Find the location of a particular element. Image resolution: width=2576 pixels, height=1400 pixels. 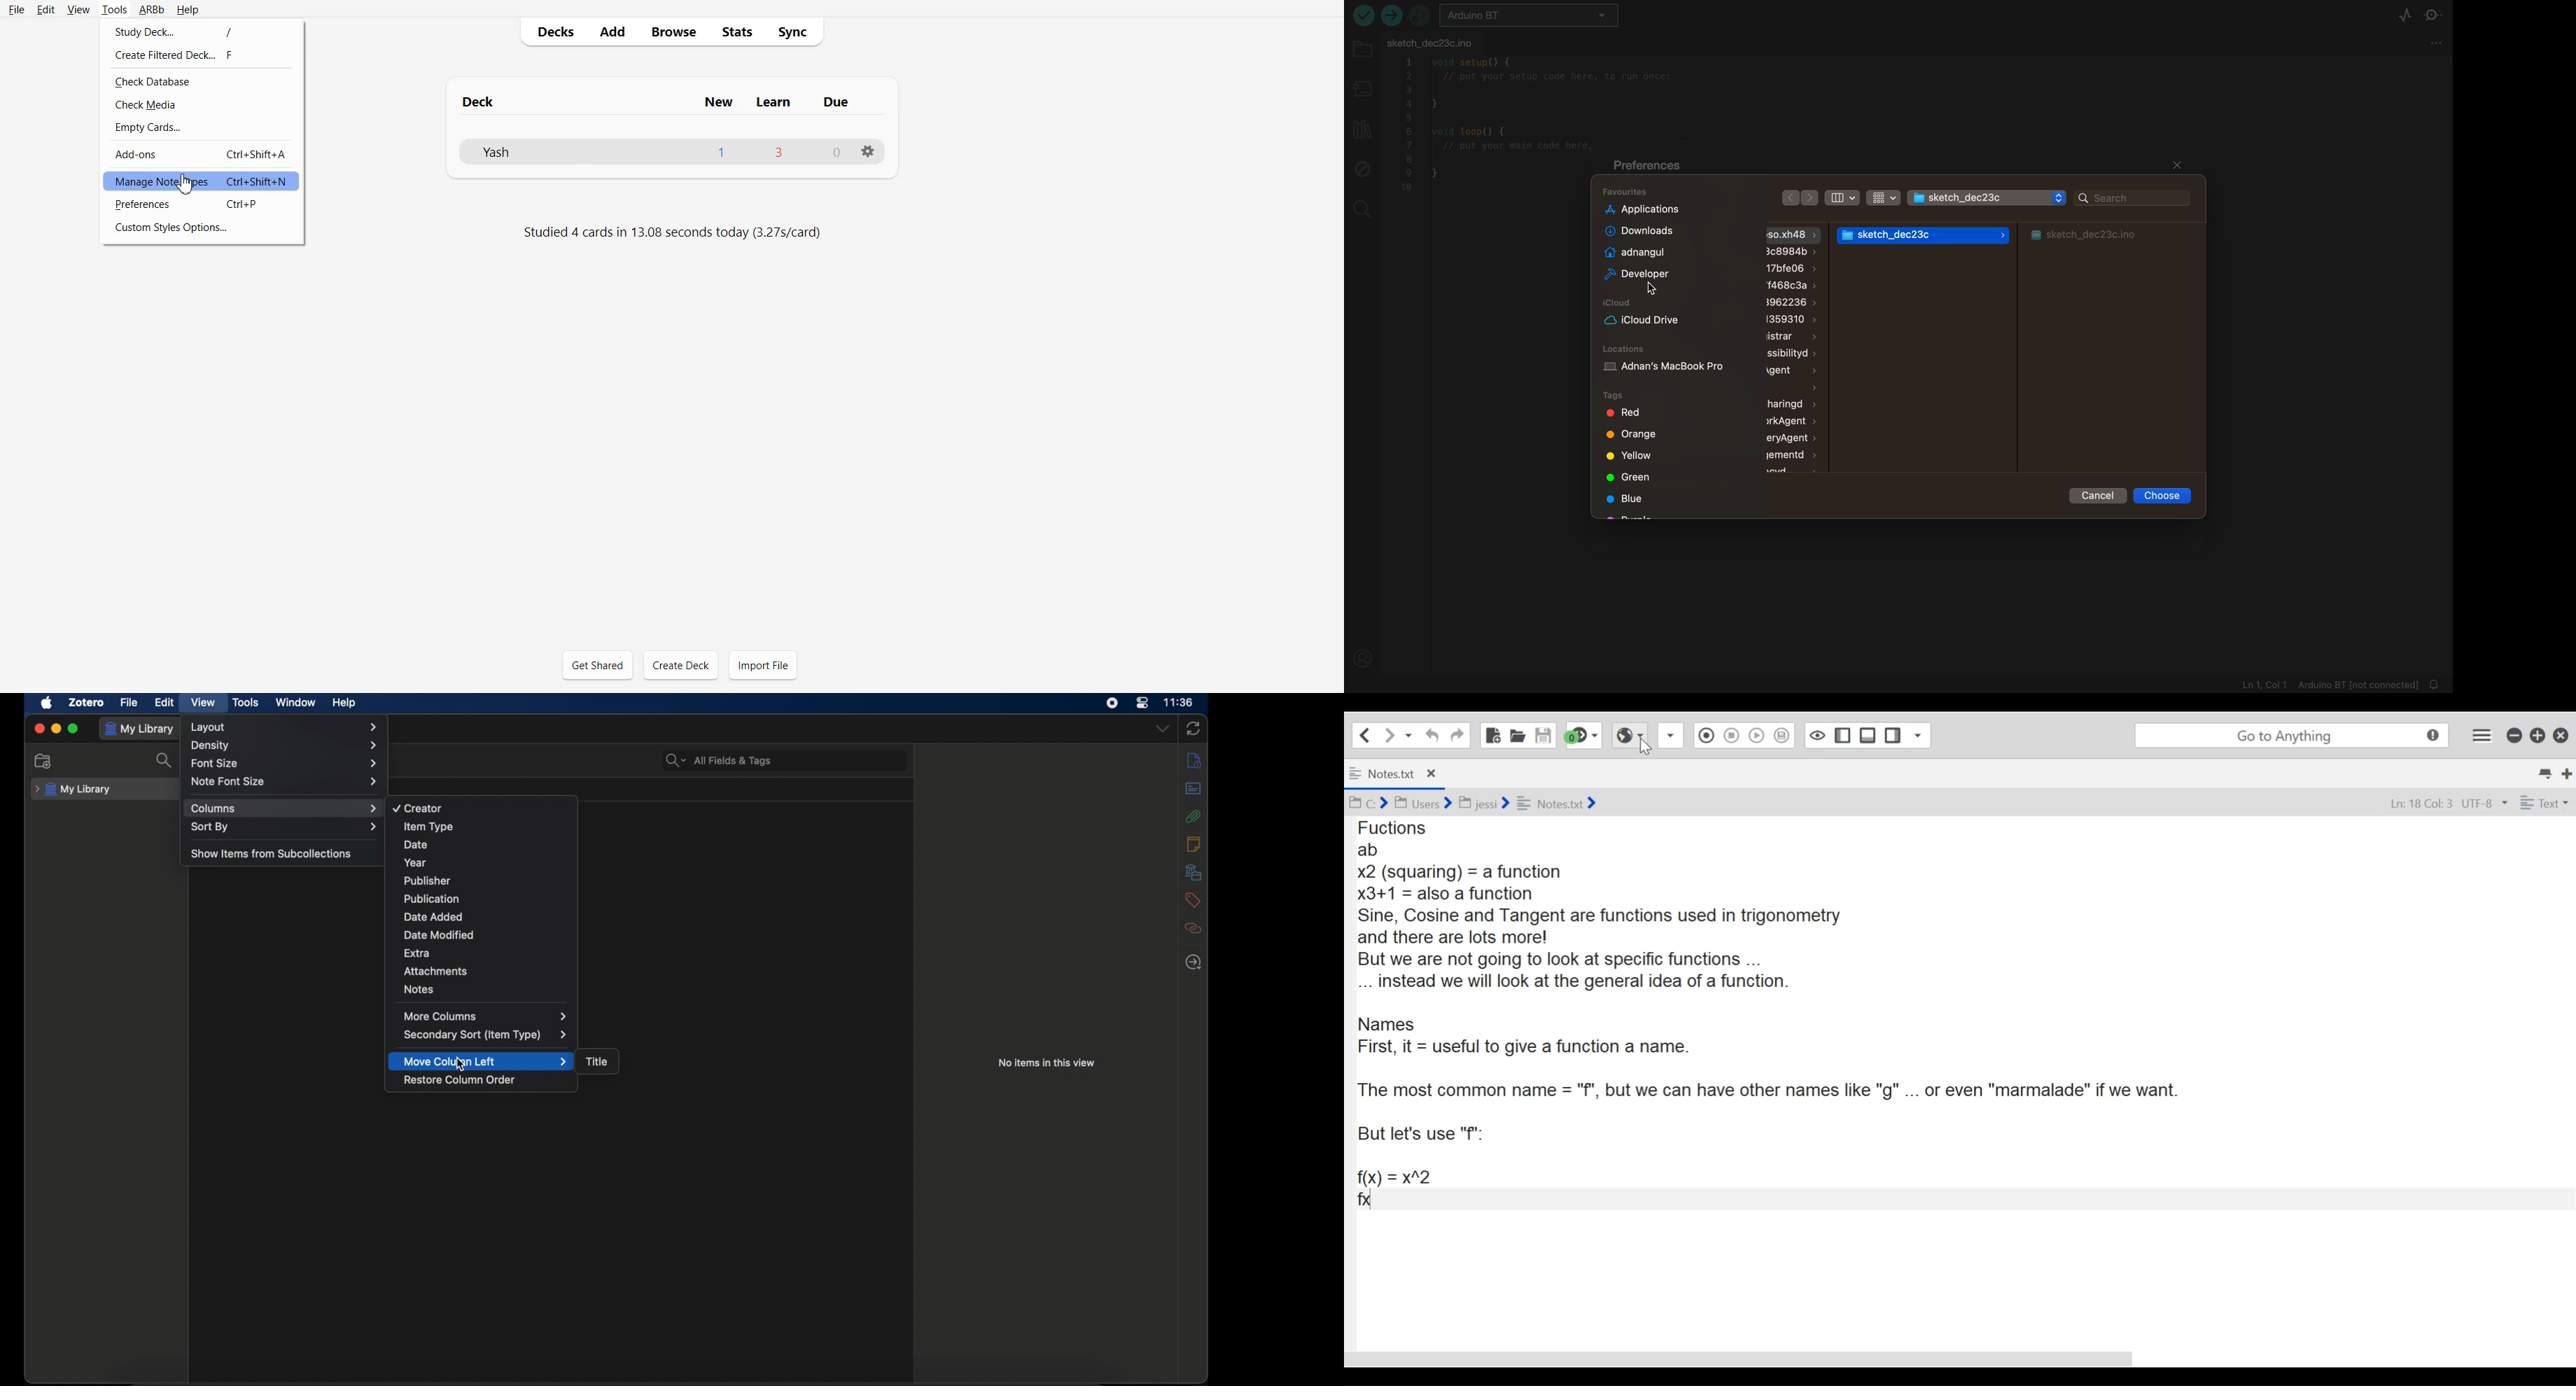

tools is located at coordinates (246, 703).